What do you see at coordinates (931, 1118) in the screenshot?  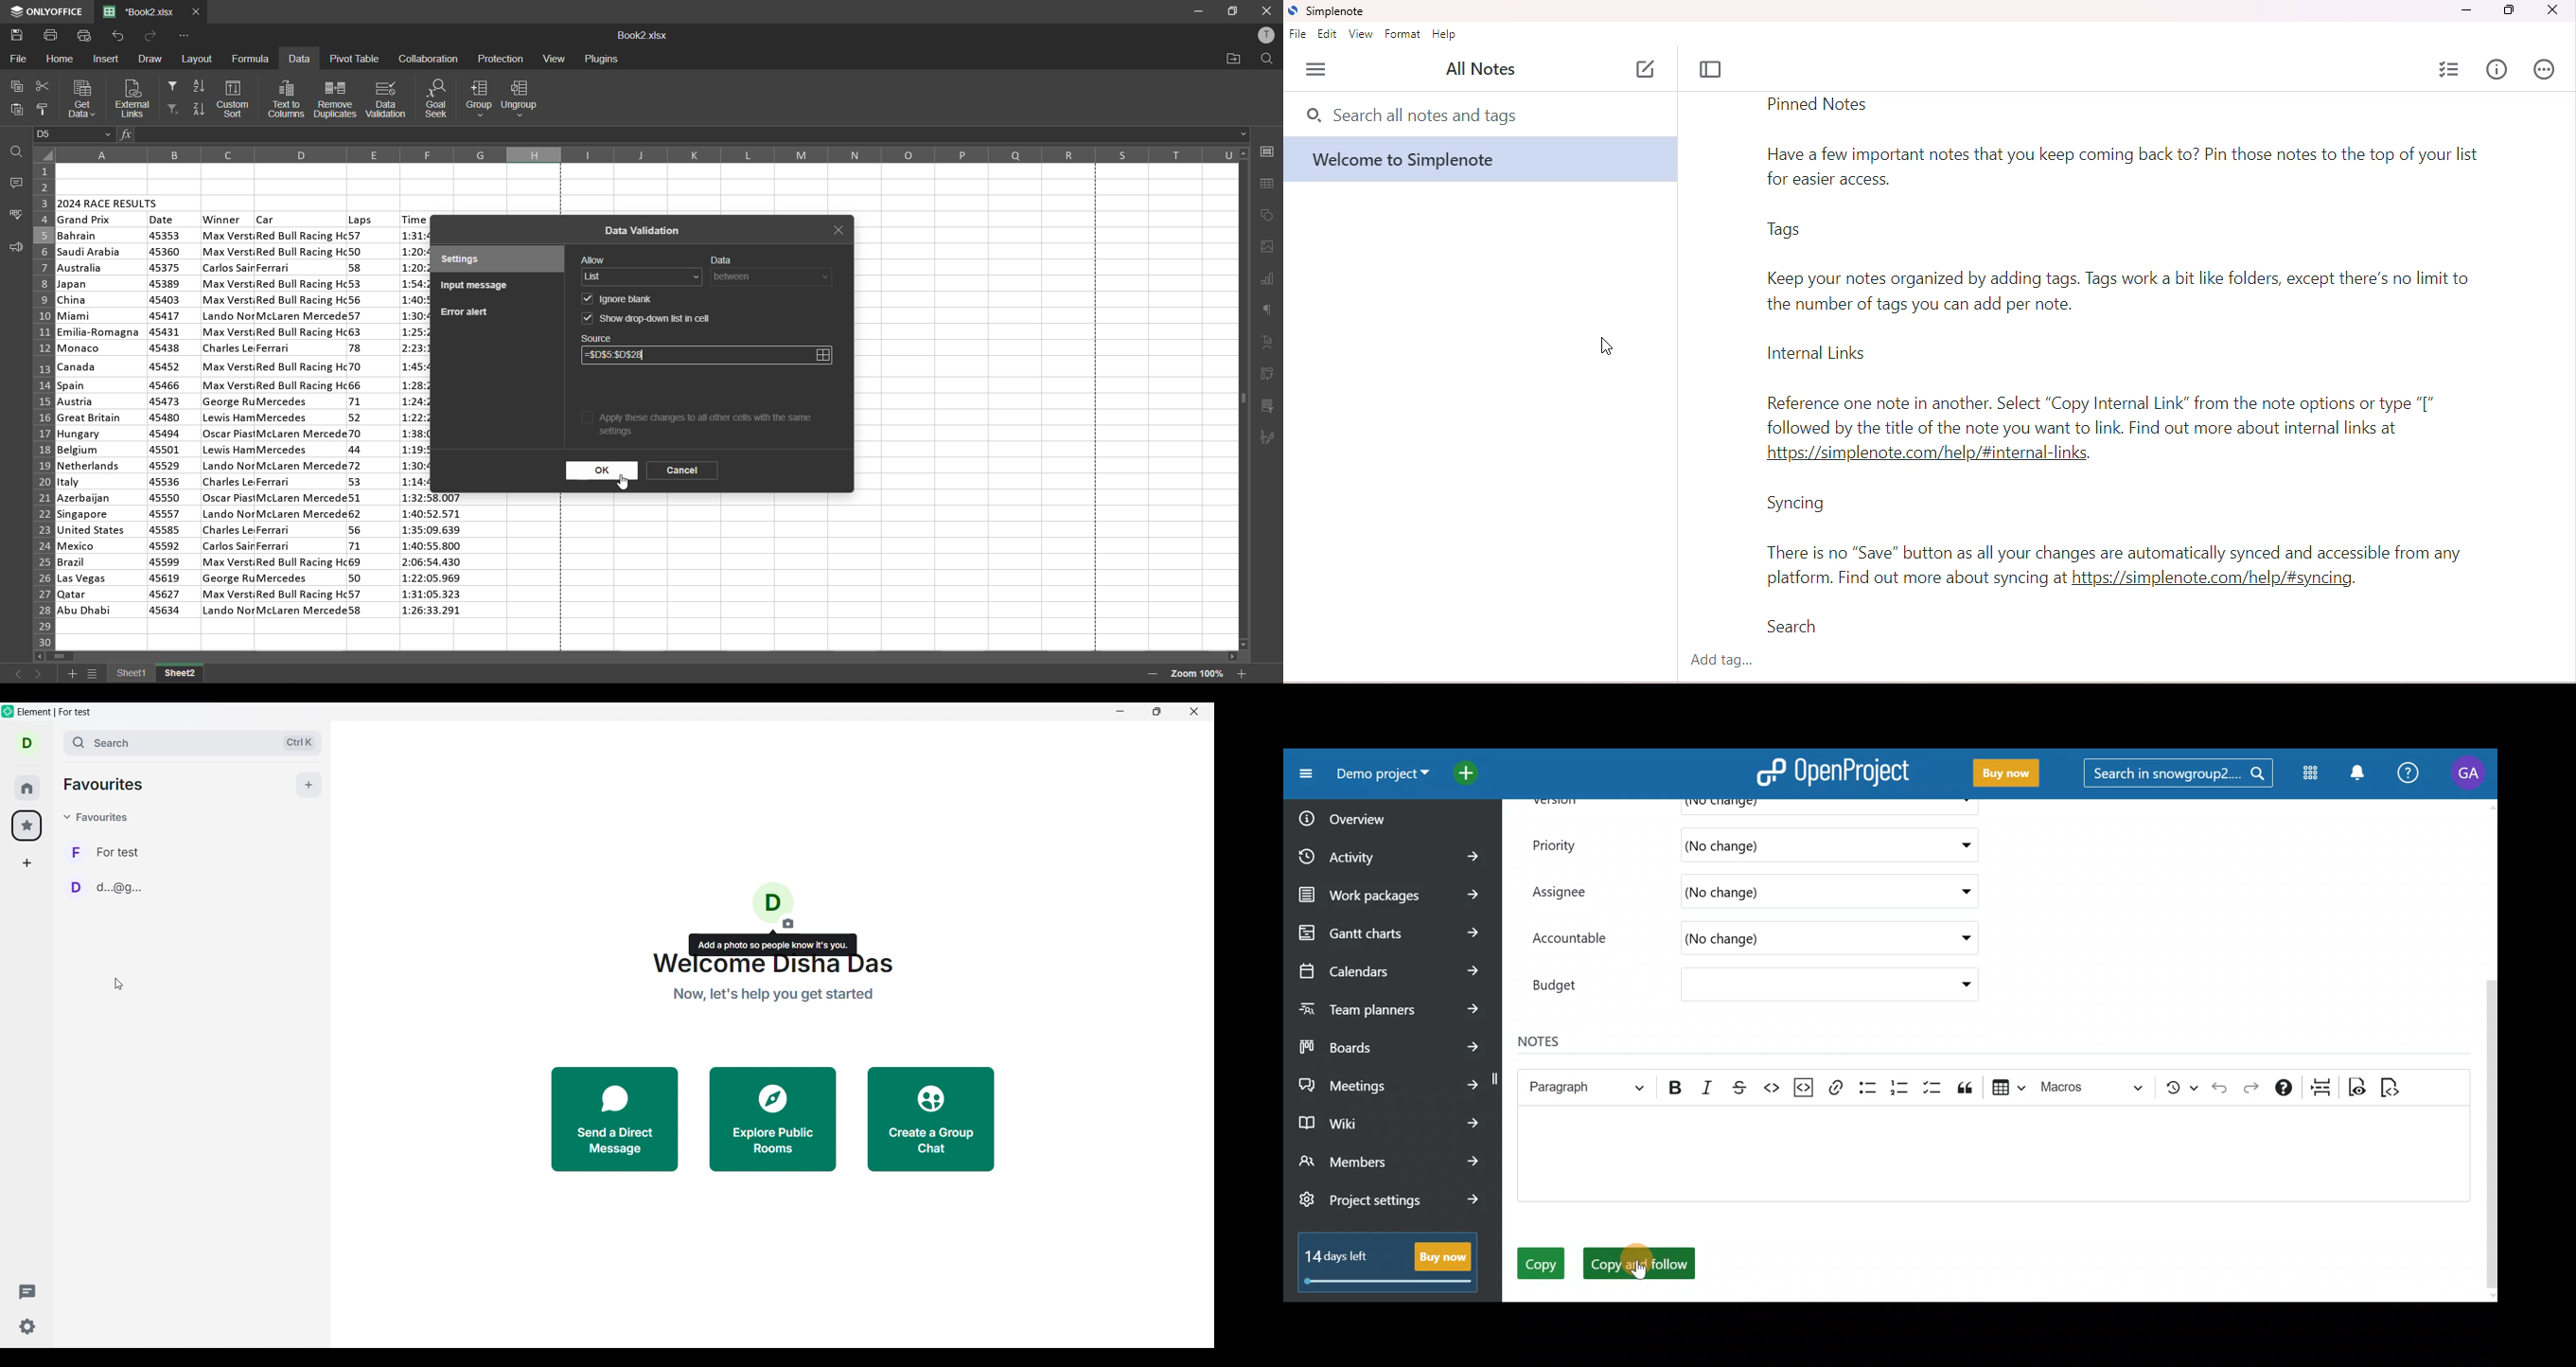 I see `create a group chat` at bounding box center [931, 1118].